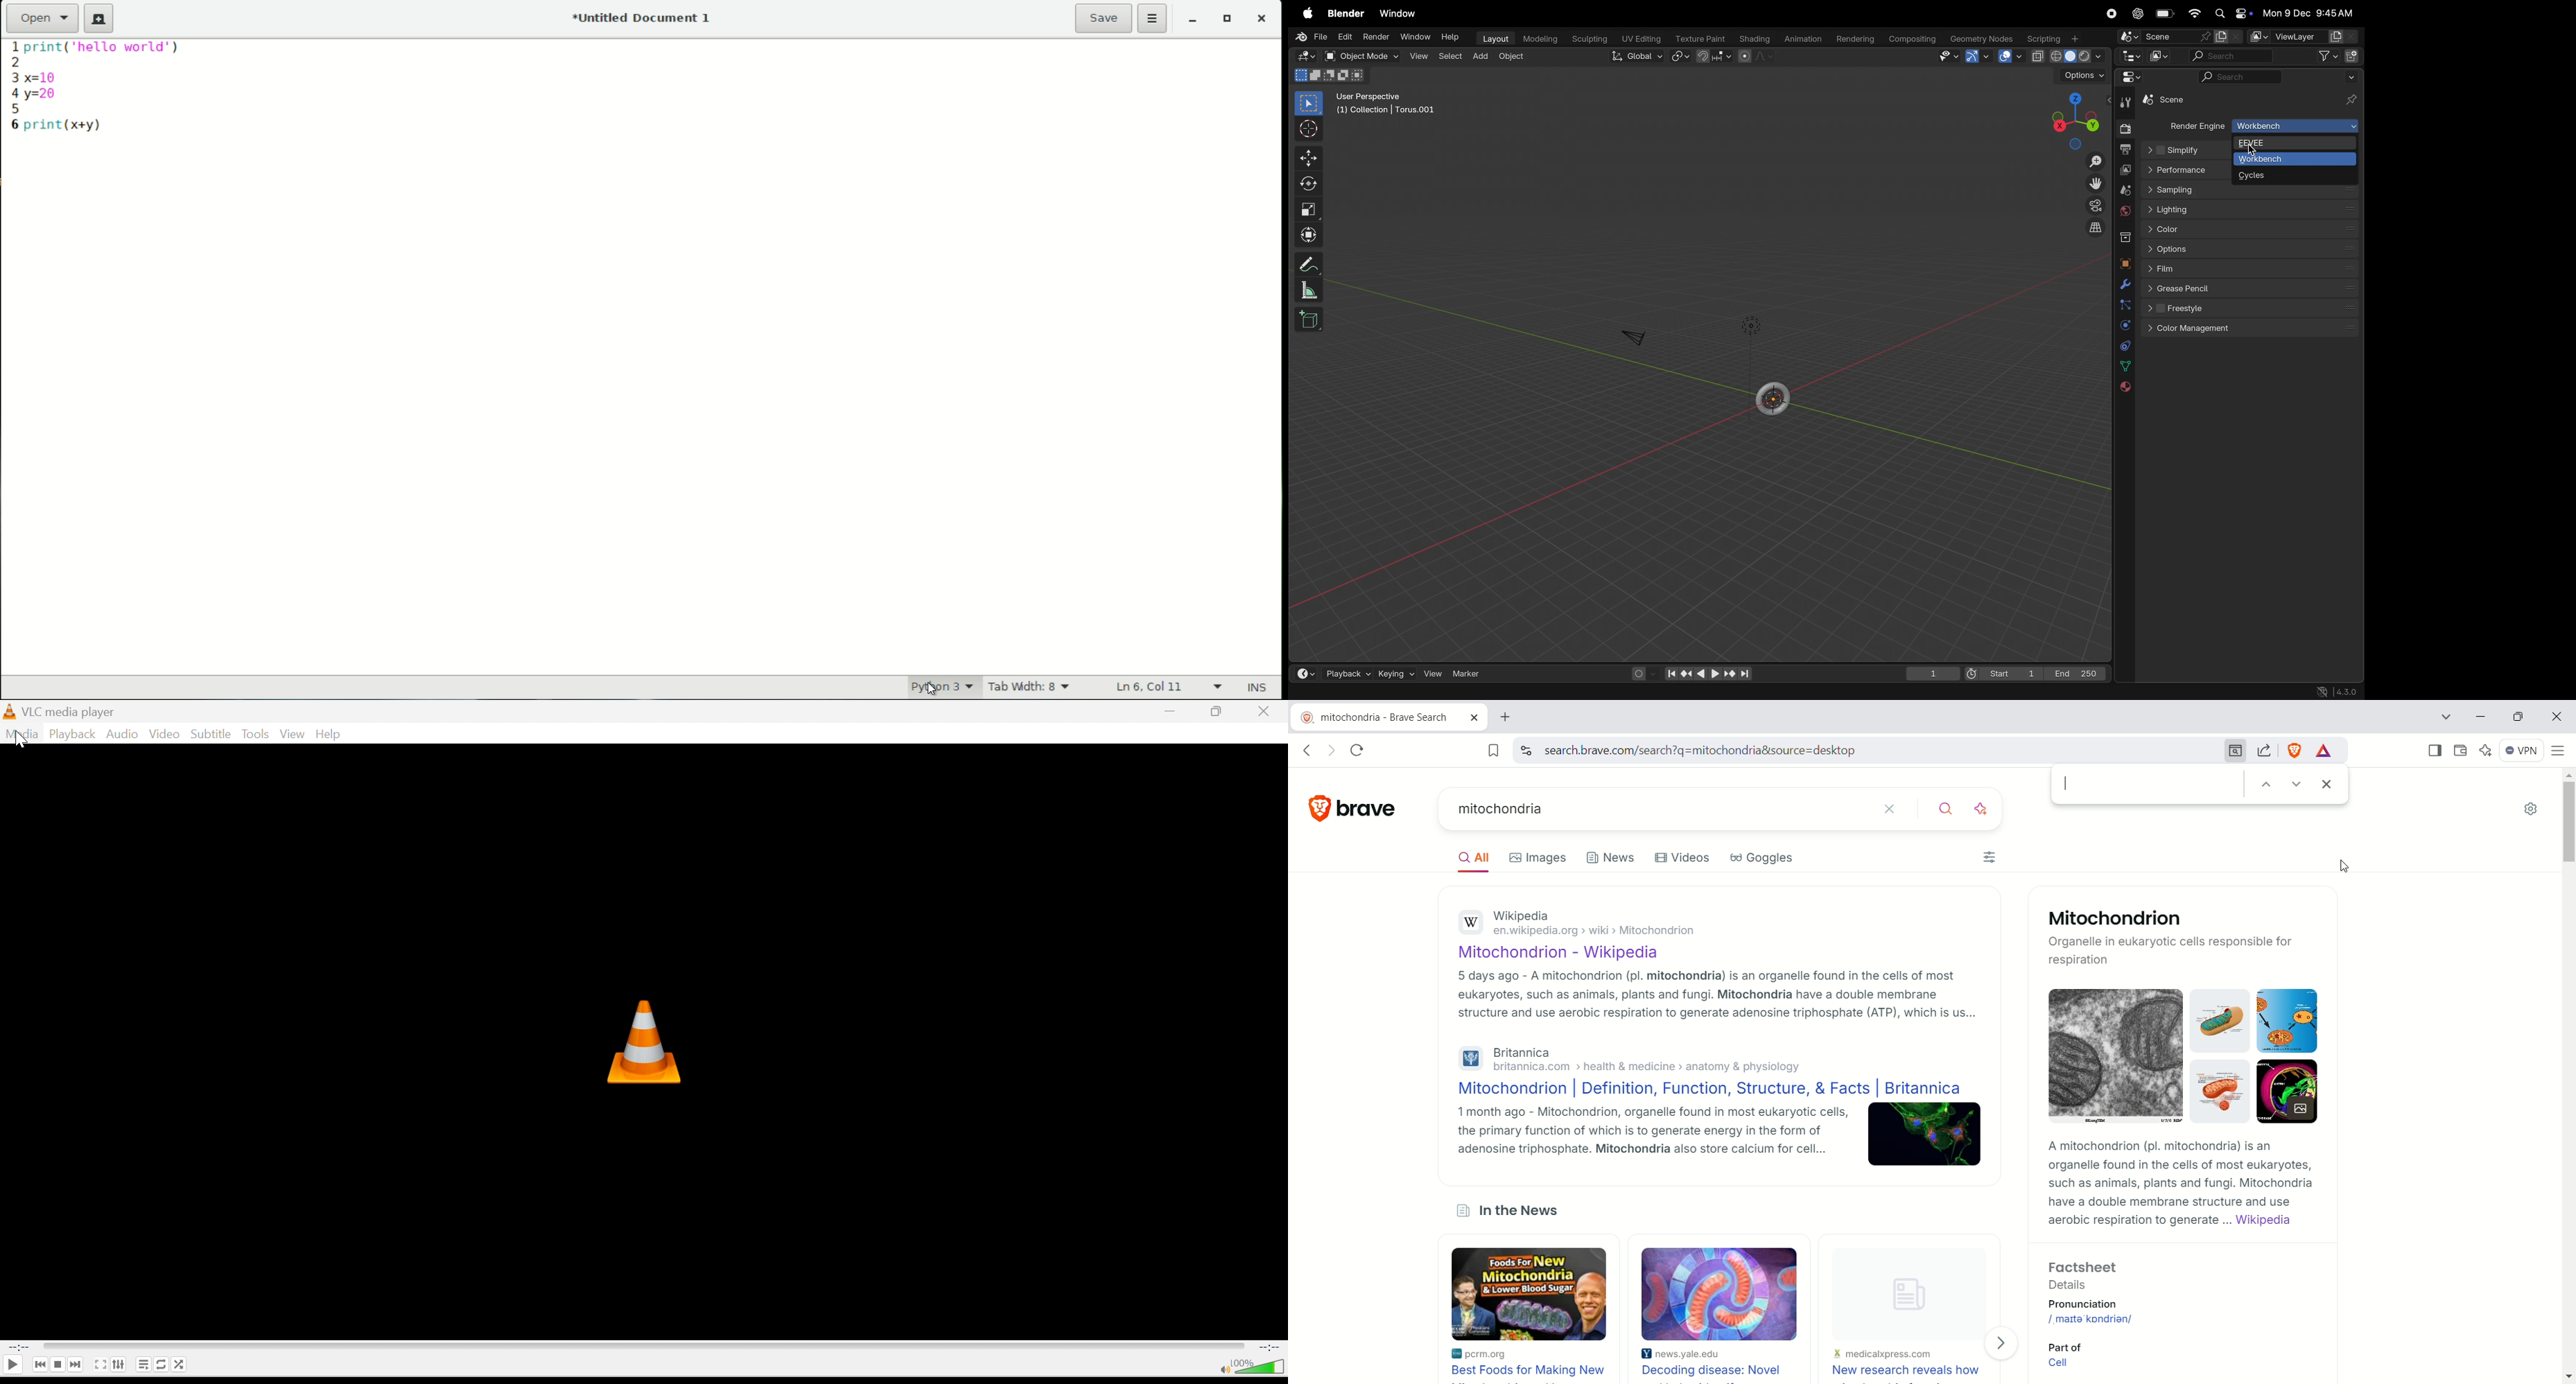  I want to click on composting, so click(1913, 40).